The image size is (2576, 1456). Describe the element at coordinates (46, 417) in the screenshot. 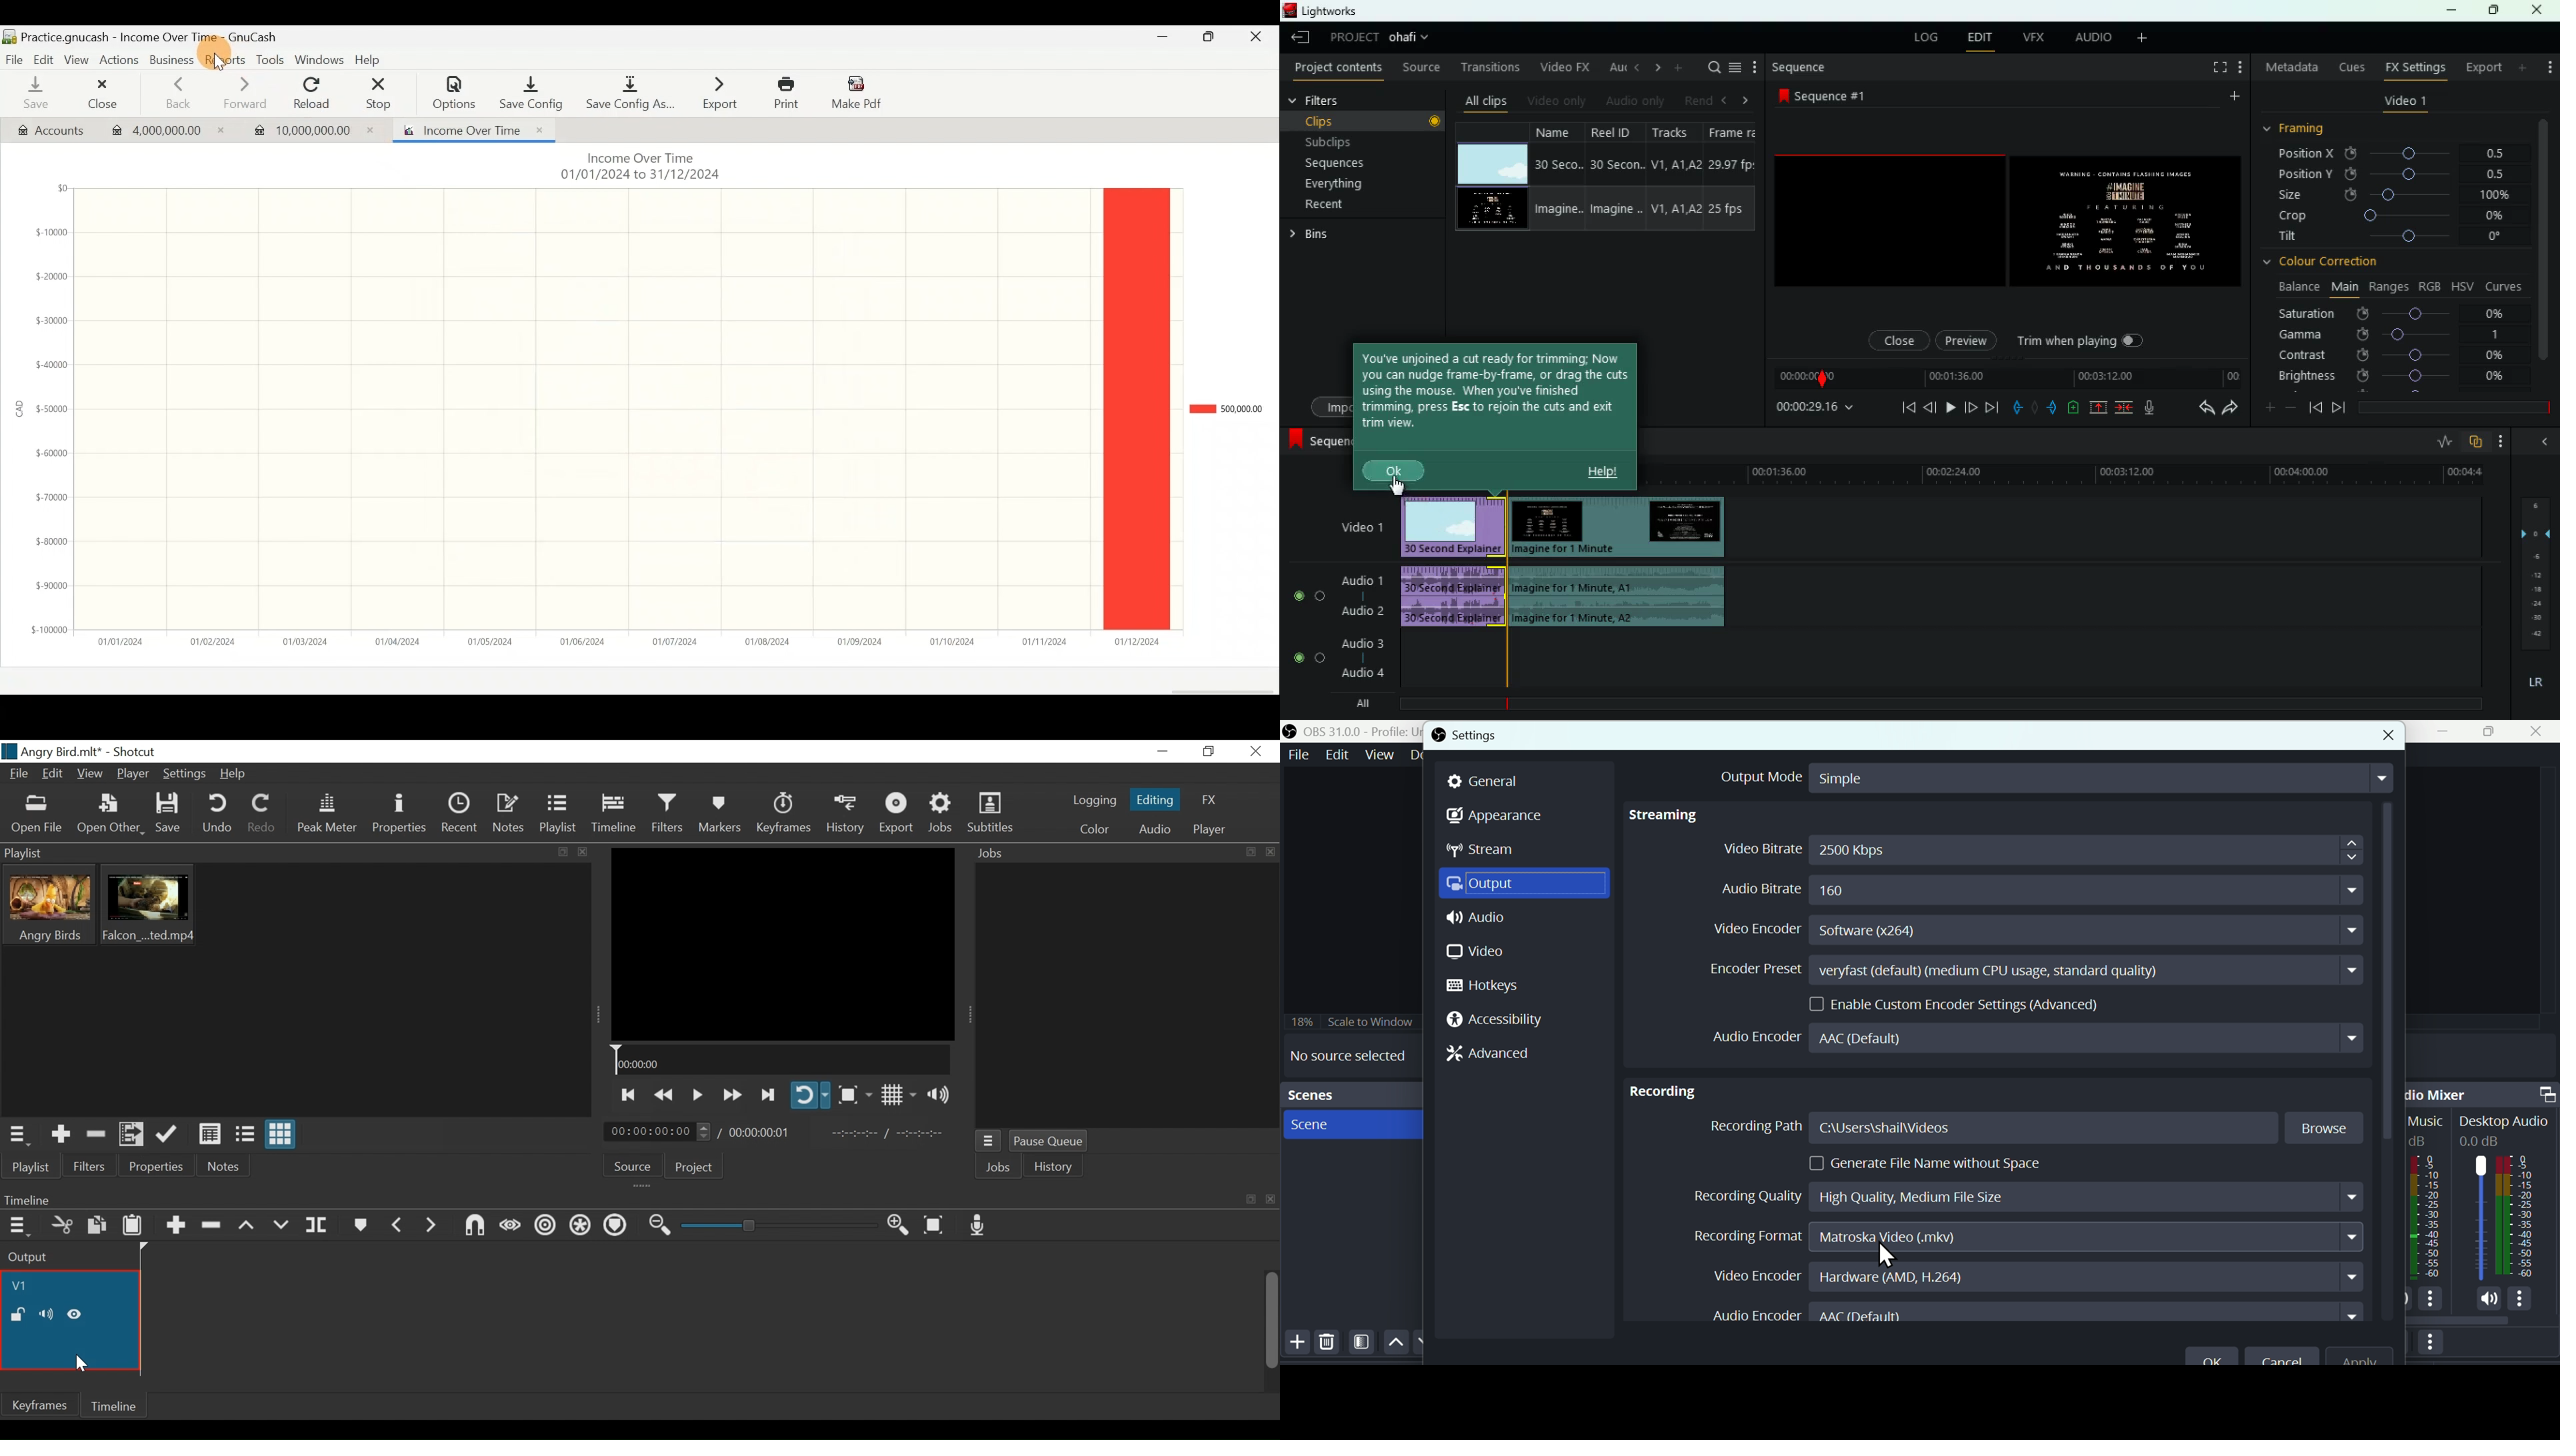

I see `y-axis (amount in CAD)` at that location.